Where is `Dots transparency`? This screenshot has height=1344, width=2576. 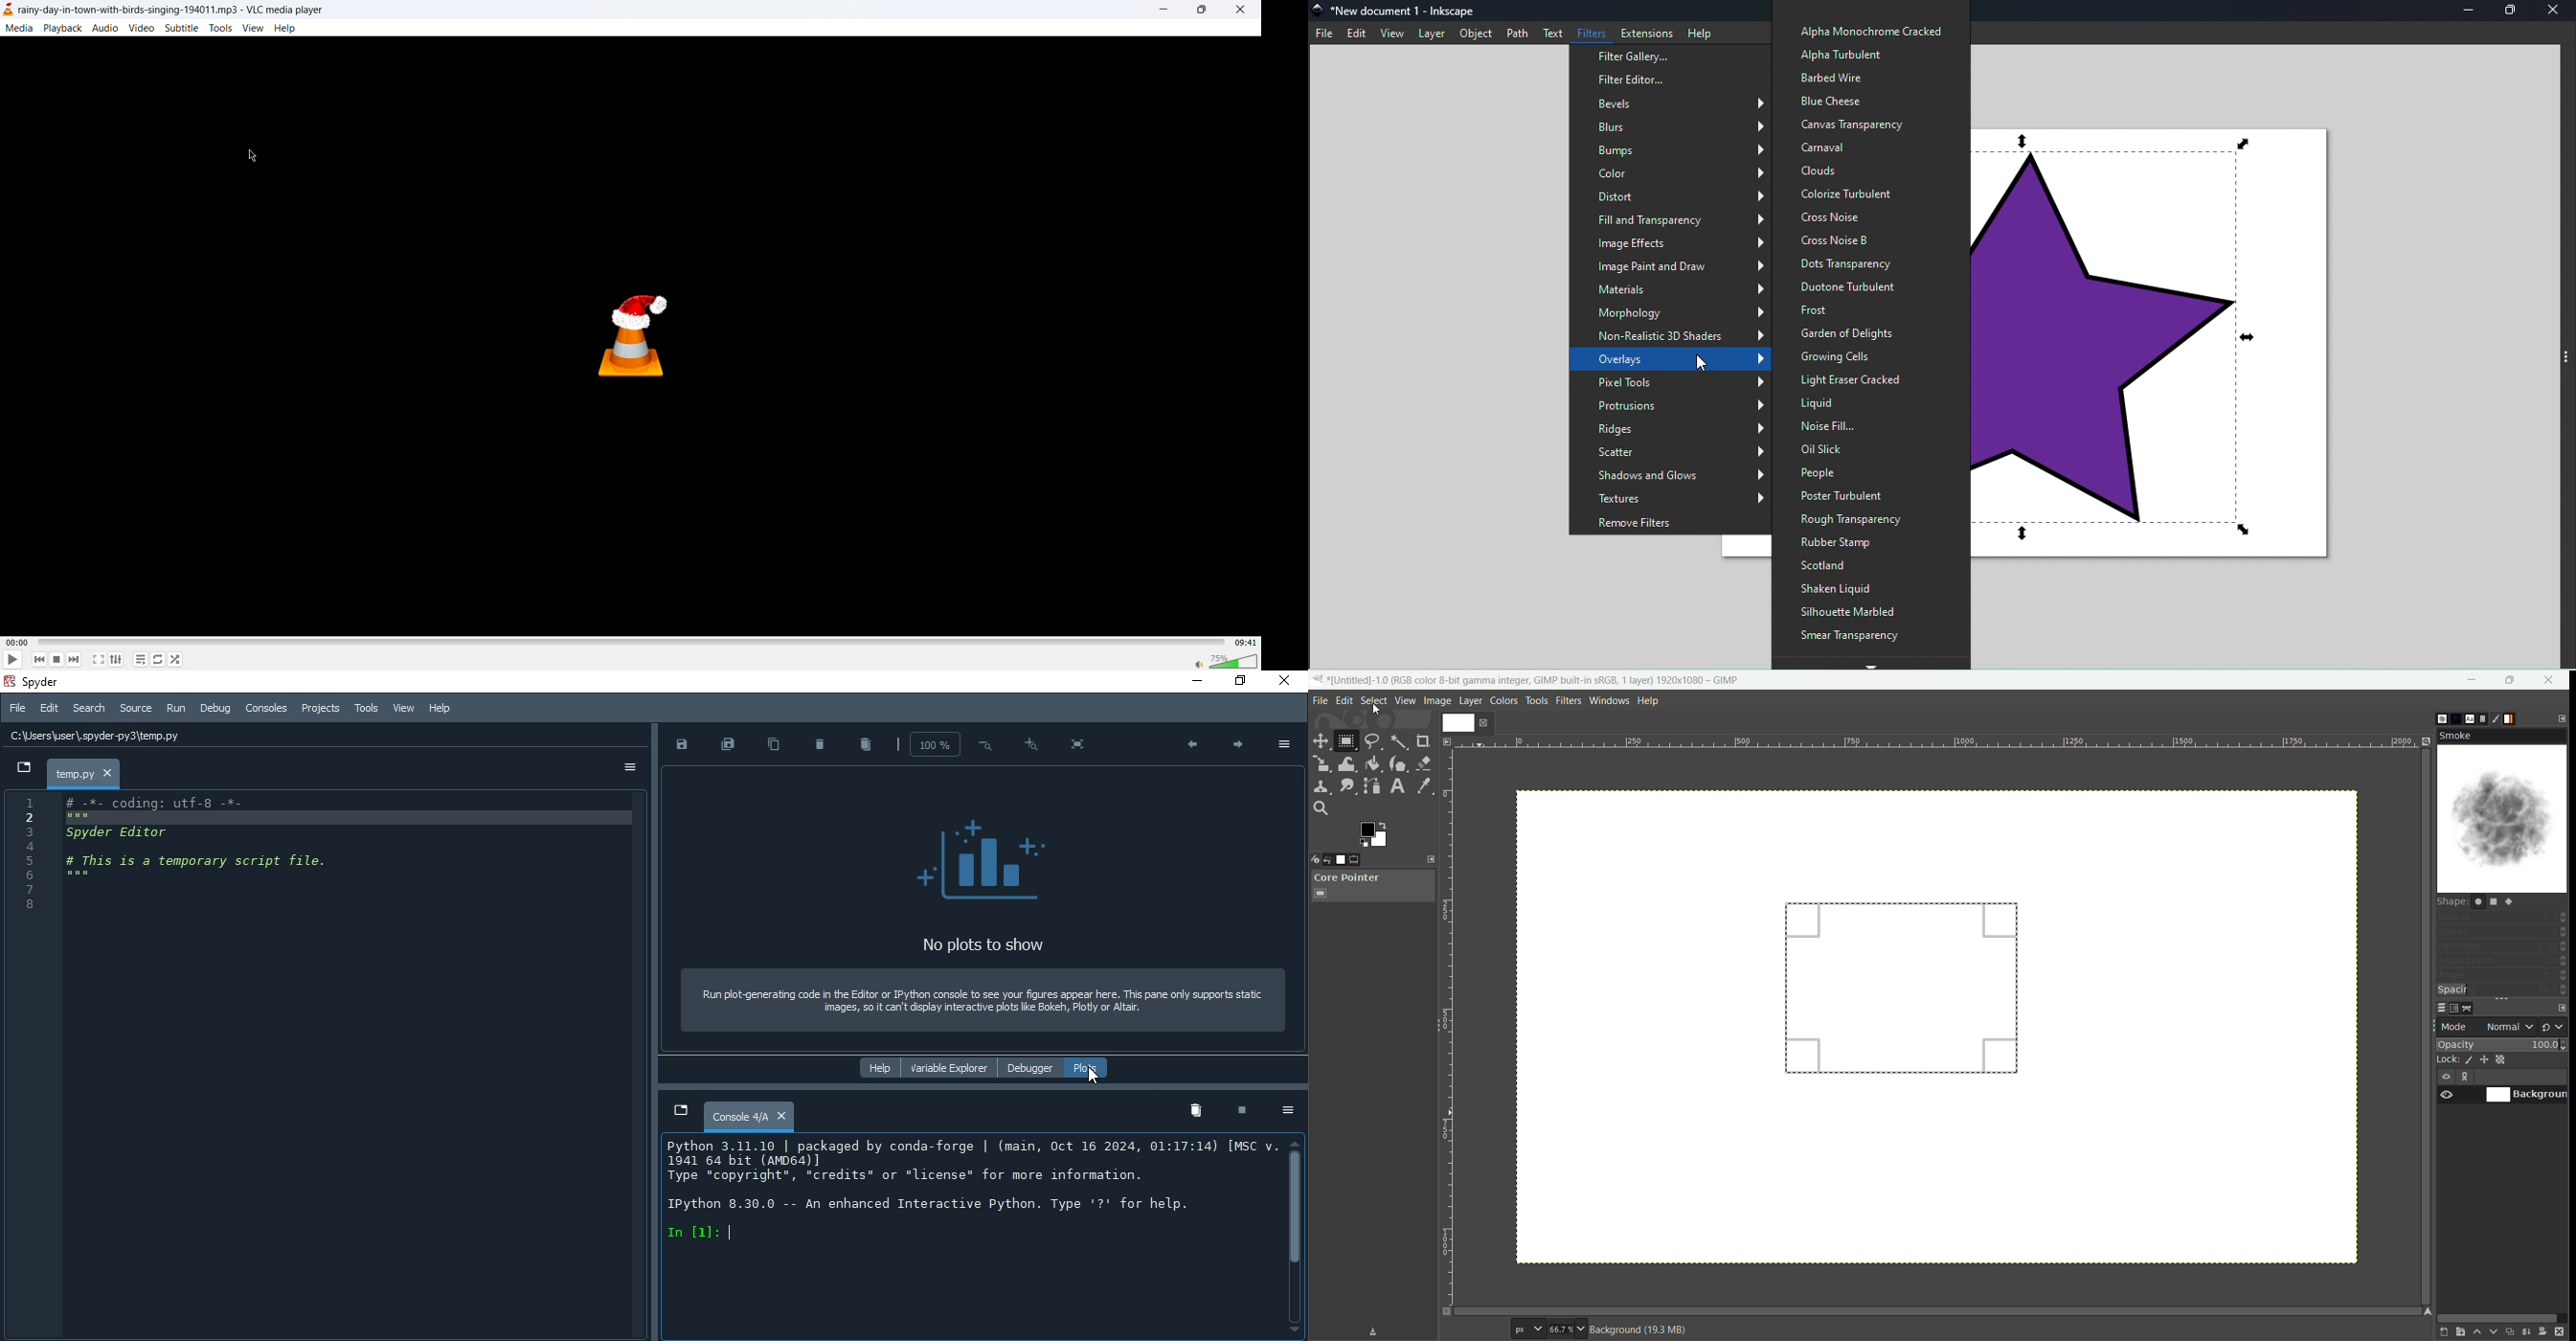
Dots transparency is located at coordinates (1861, 264).